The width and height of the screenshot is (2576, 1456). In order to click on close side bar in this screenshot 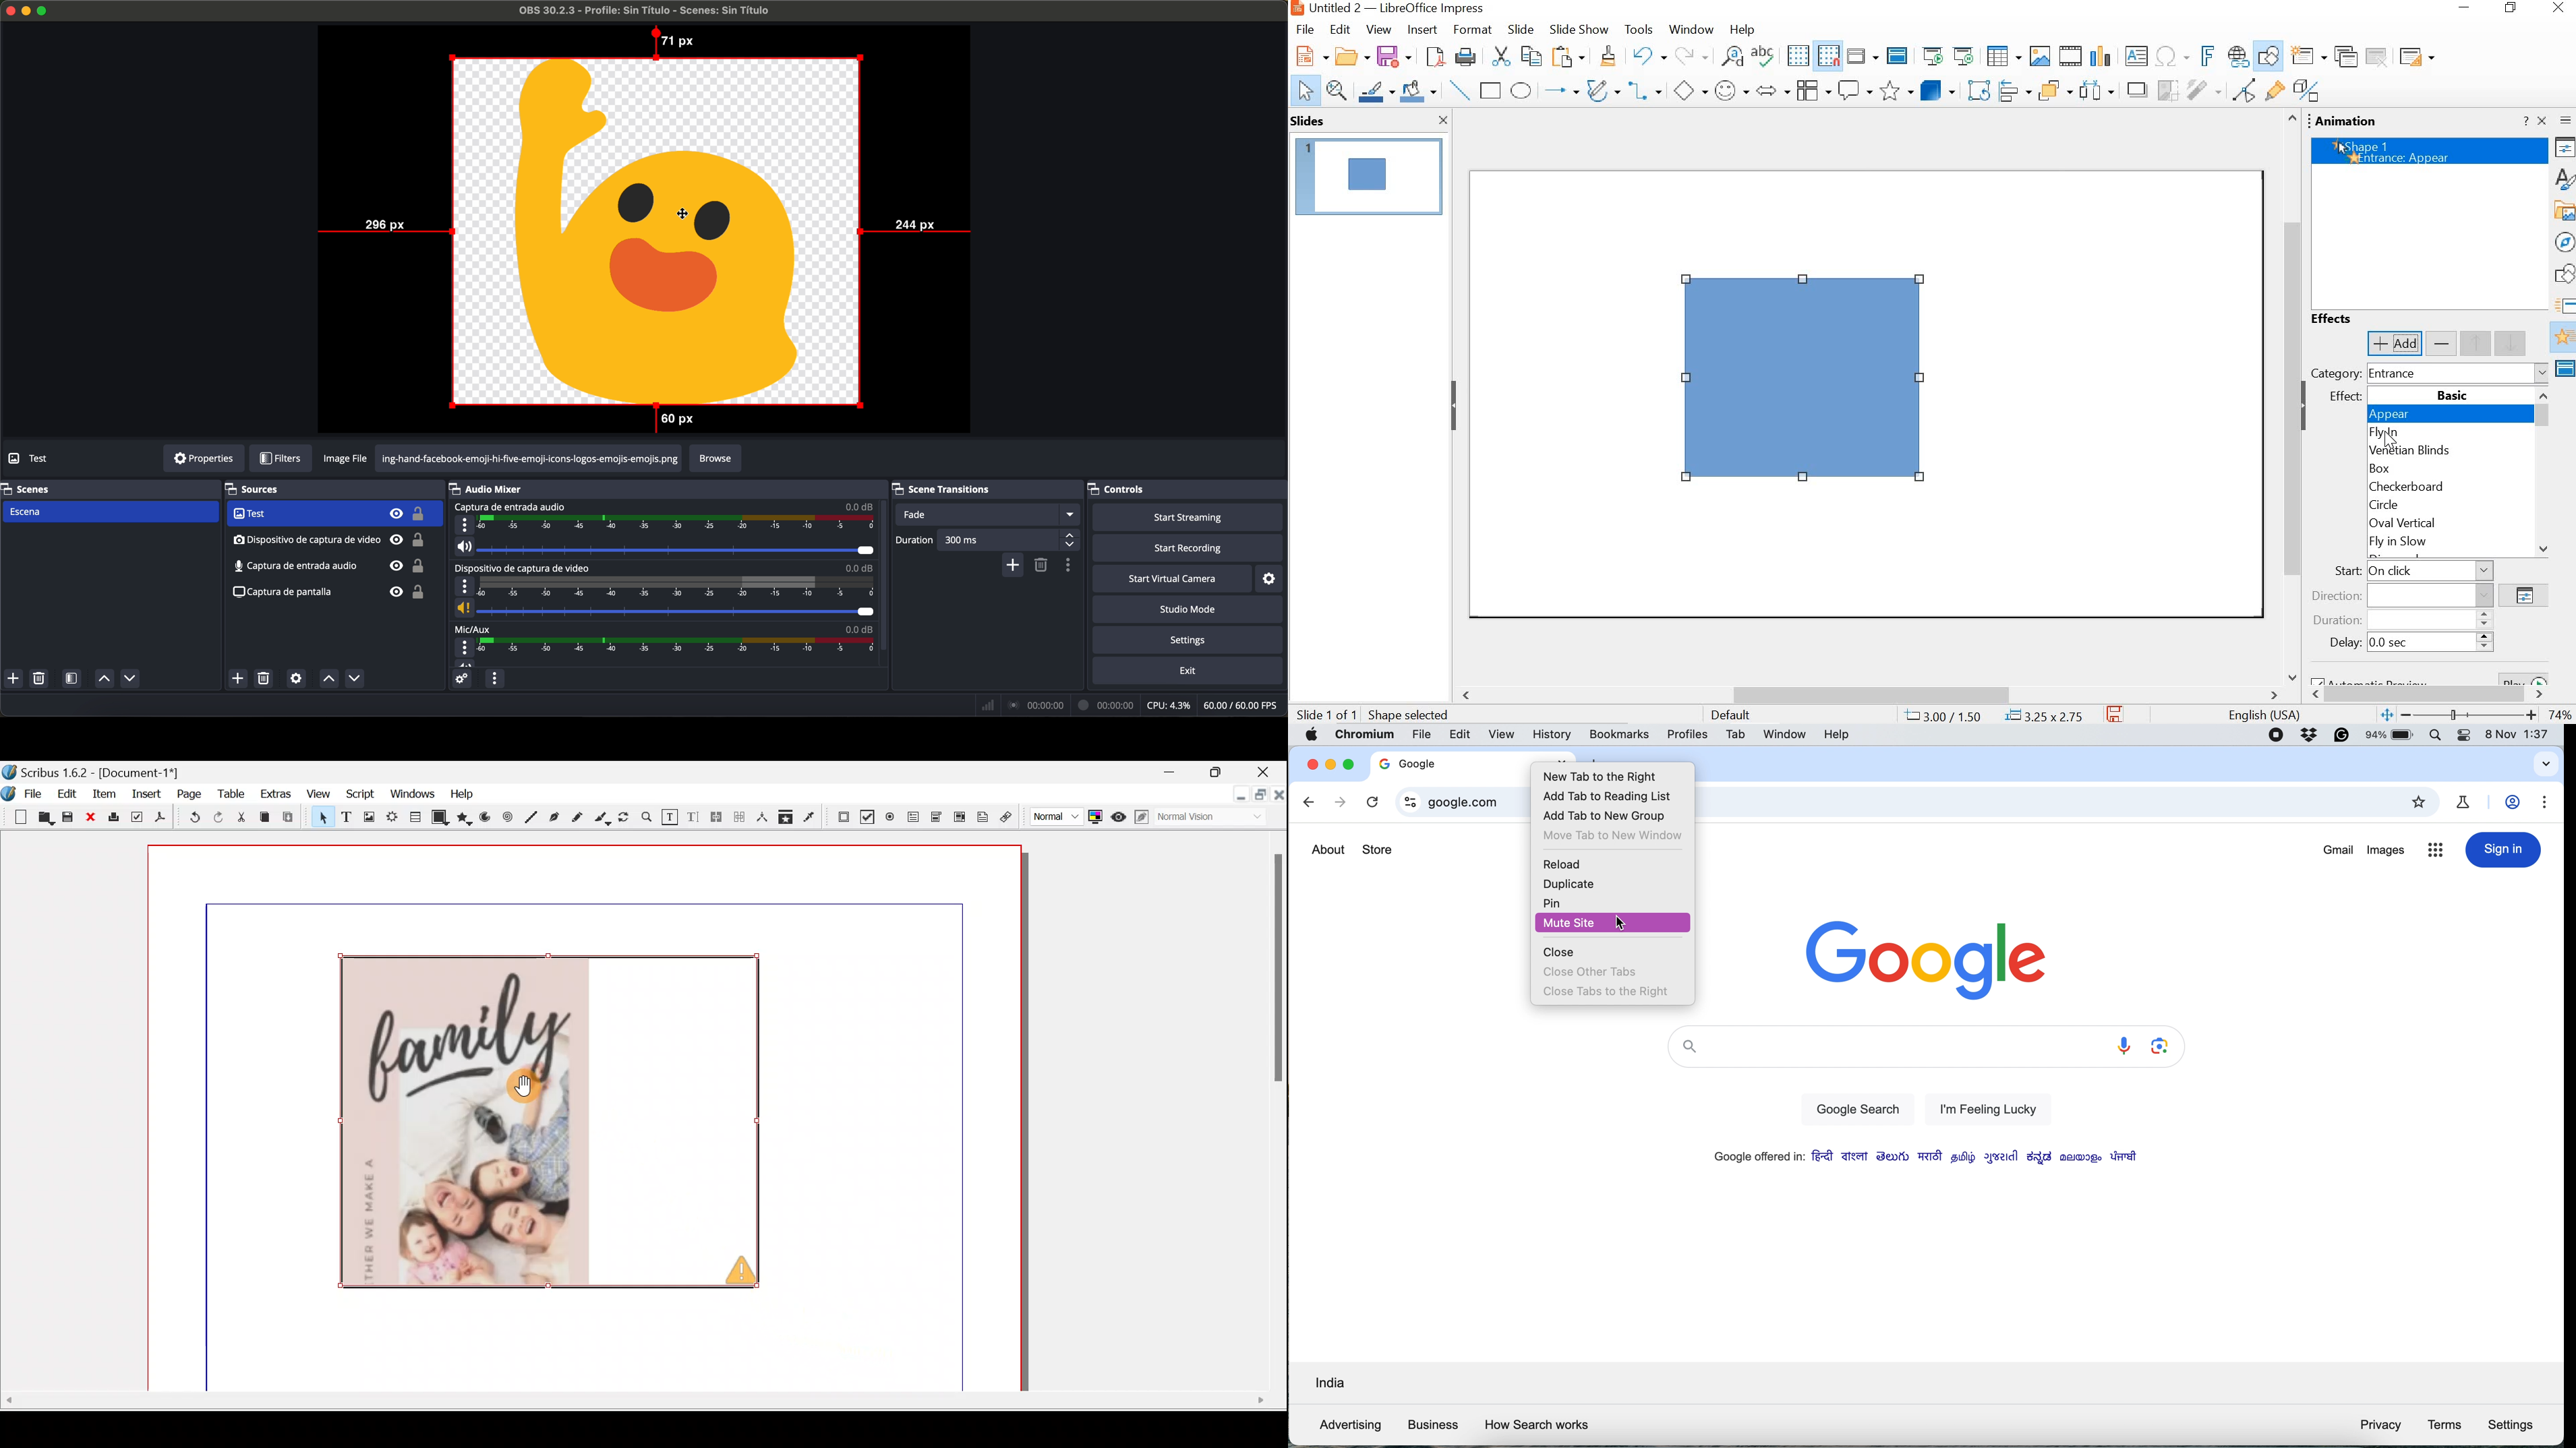, I will do `click(2542, 120)`.